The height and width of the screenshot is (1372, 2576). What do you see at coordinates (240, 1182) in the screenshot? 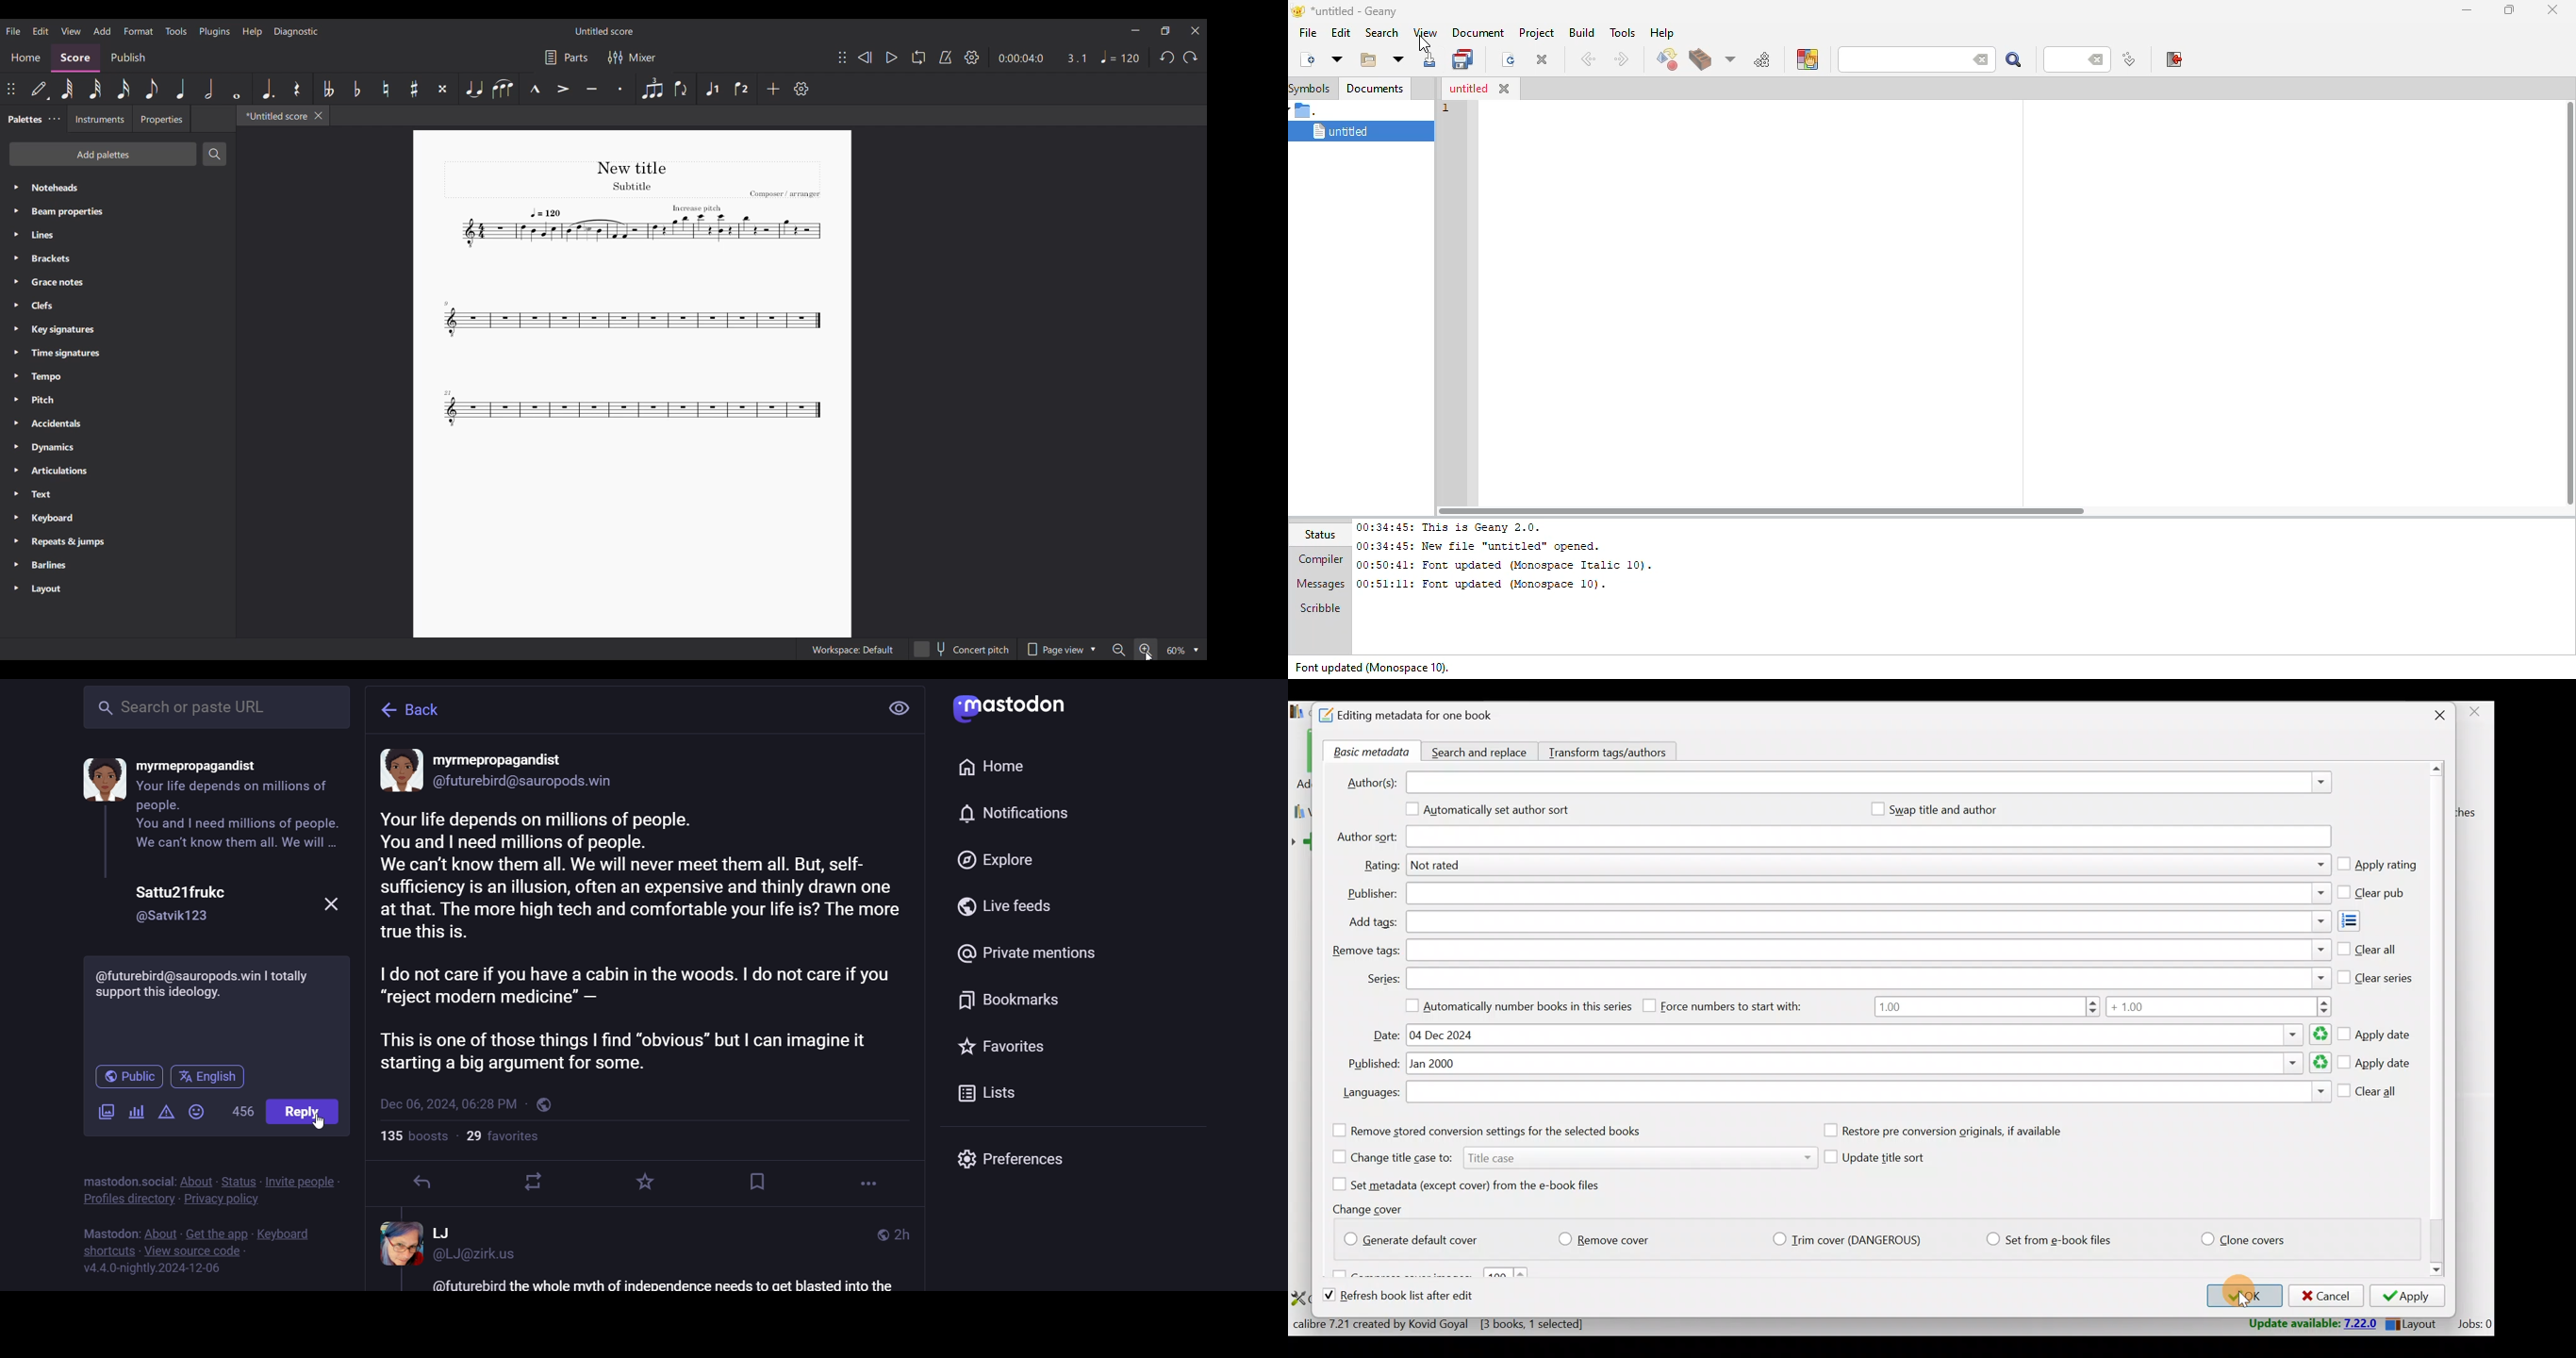
I see `status` at bounding box center [240, 1182].